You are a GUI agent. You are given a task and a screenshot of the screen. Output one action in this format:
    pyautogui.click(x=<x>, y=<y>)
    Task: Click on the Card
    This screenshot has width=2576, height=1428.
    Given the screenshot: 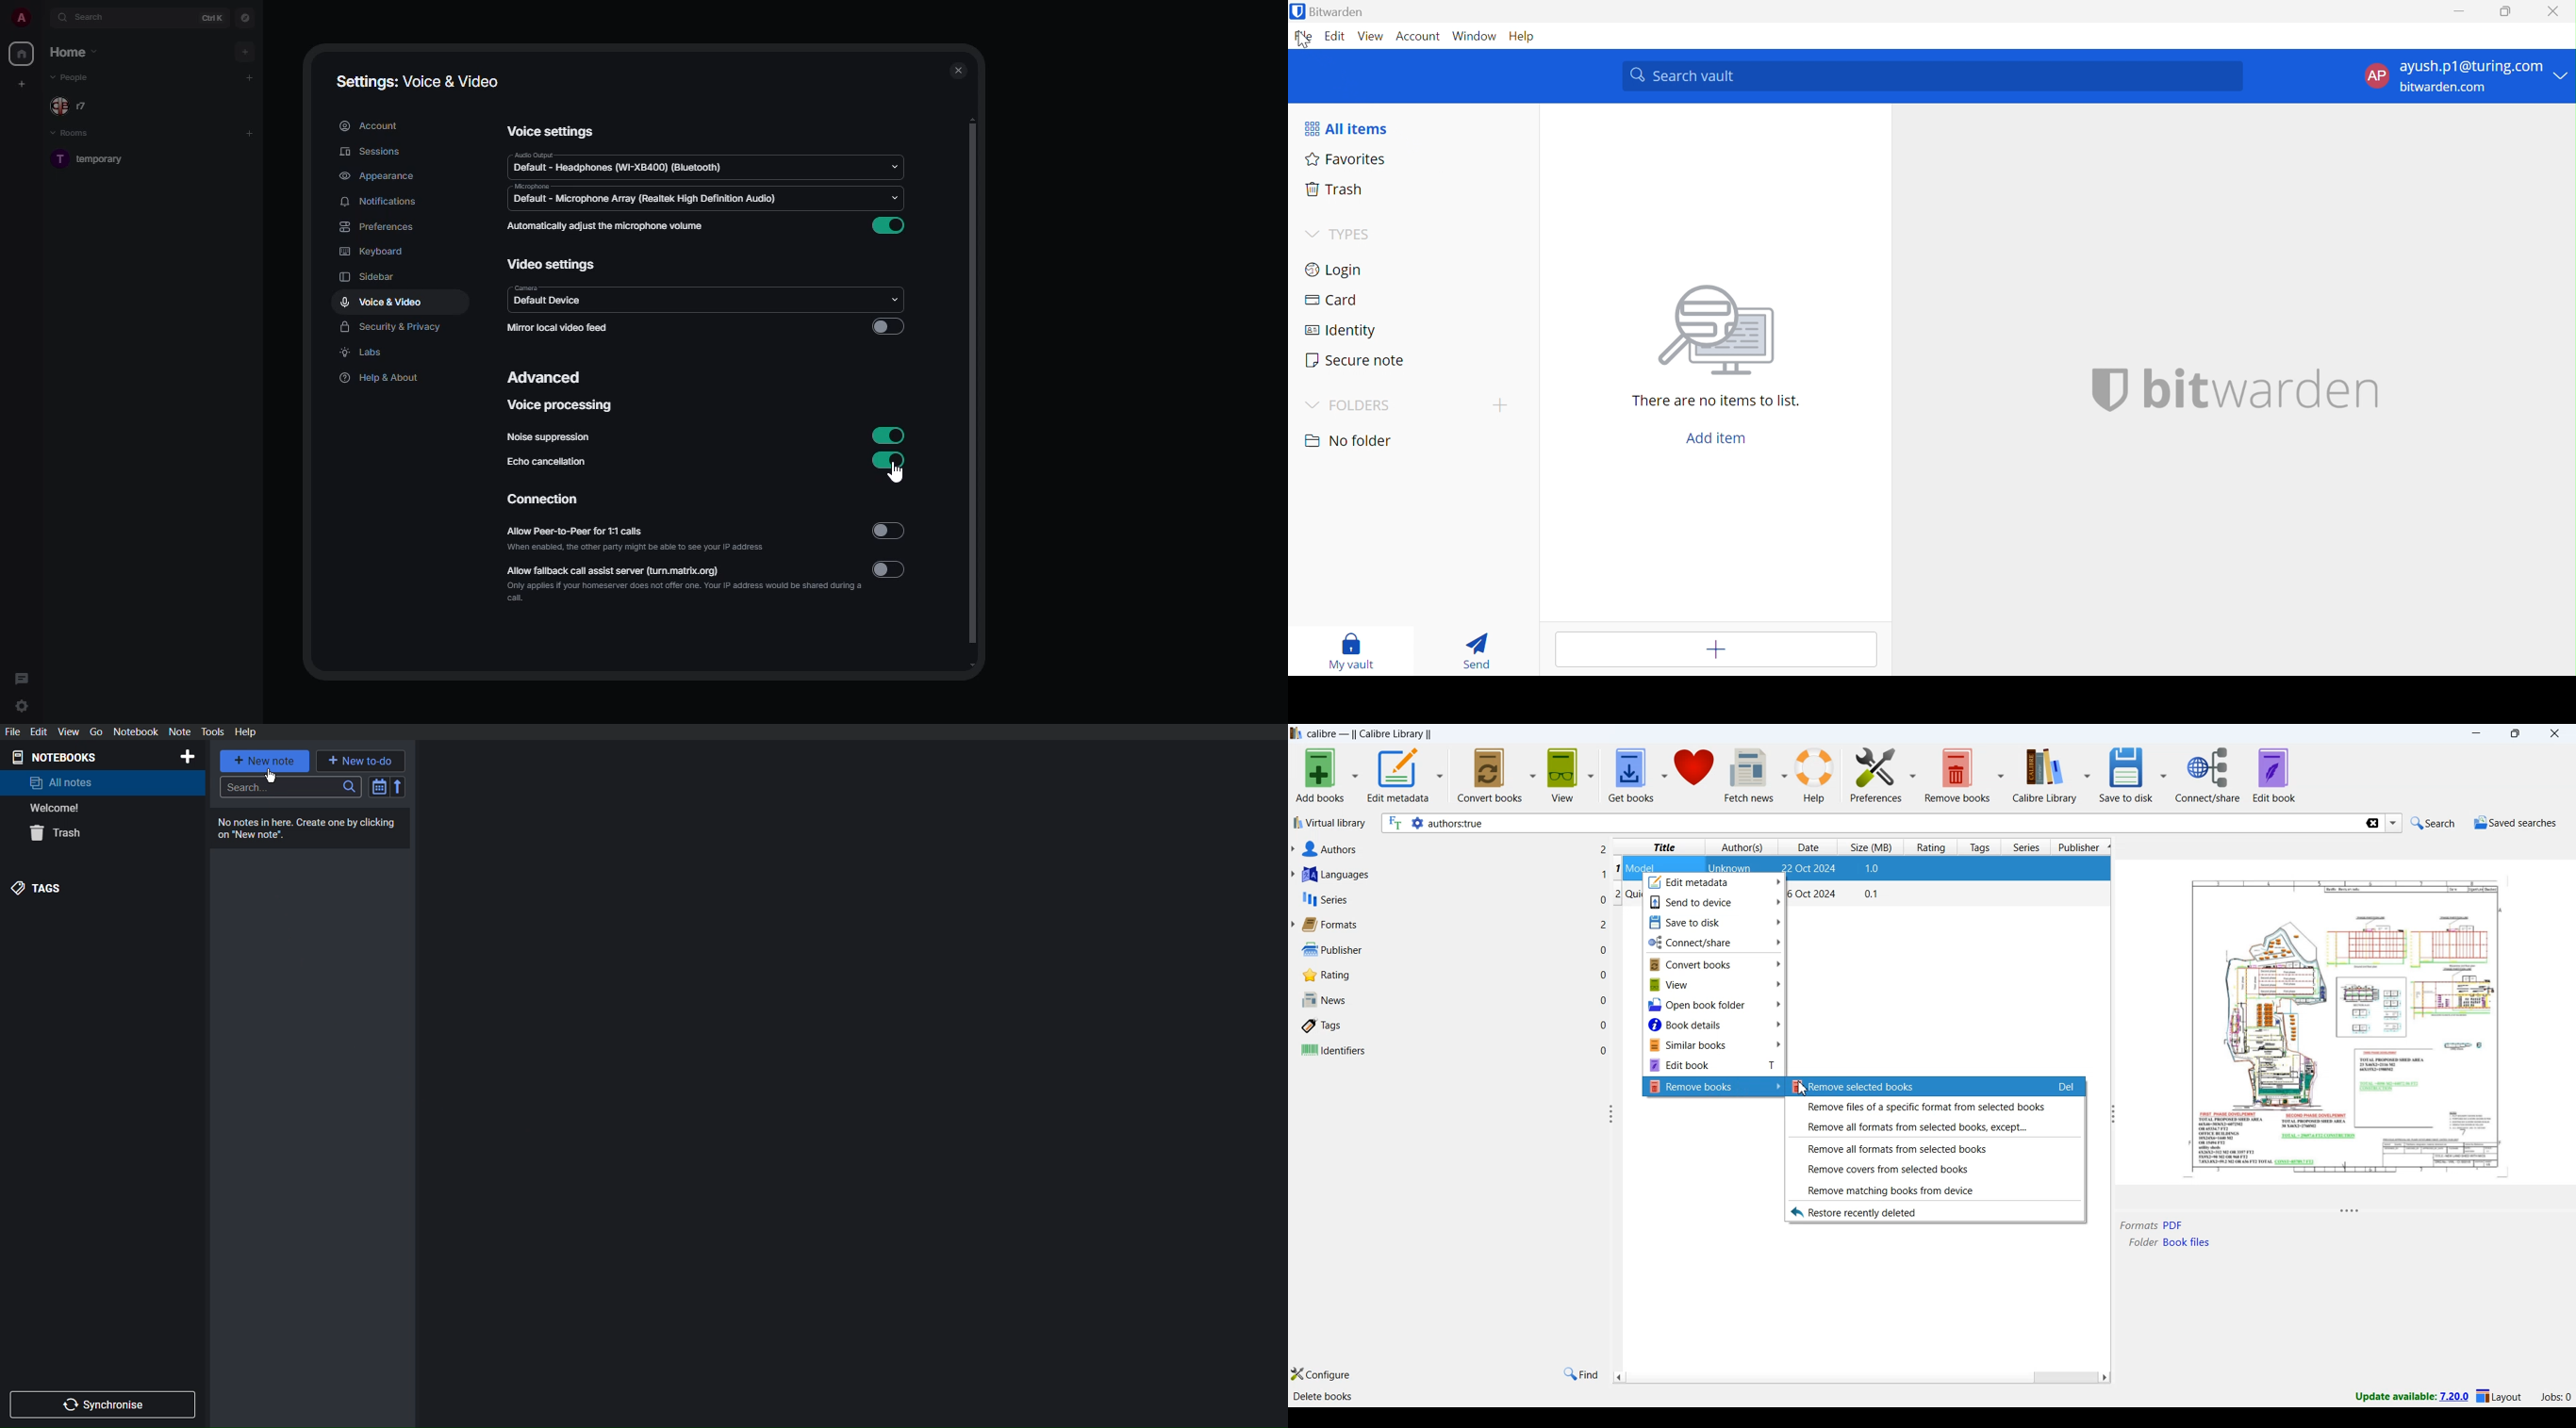 What is the action you would take?
    pyautogui.click(x=1333, y=301)
    